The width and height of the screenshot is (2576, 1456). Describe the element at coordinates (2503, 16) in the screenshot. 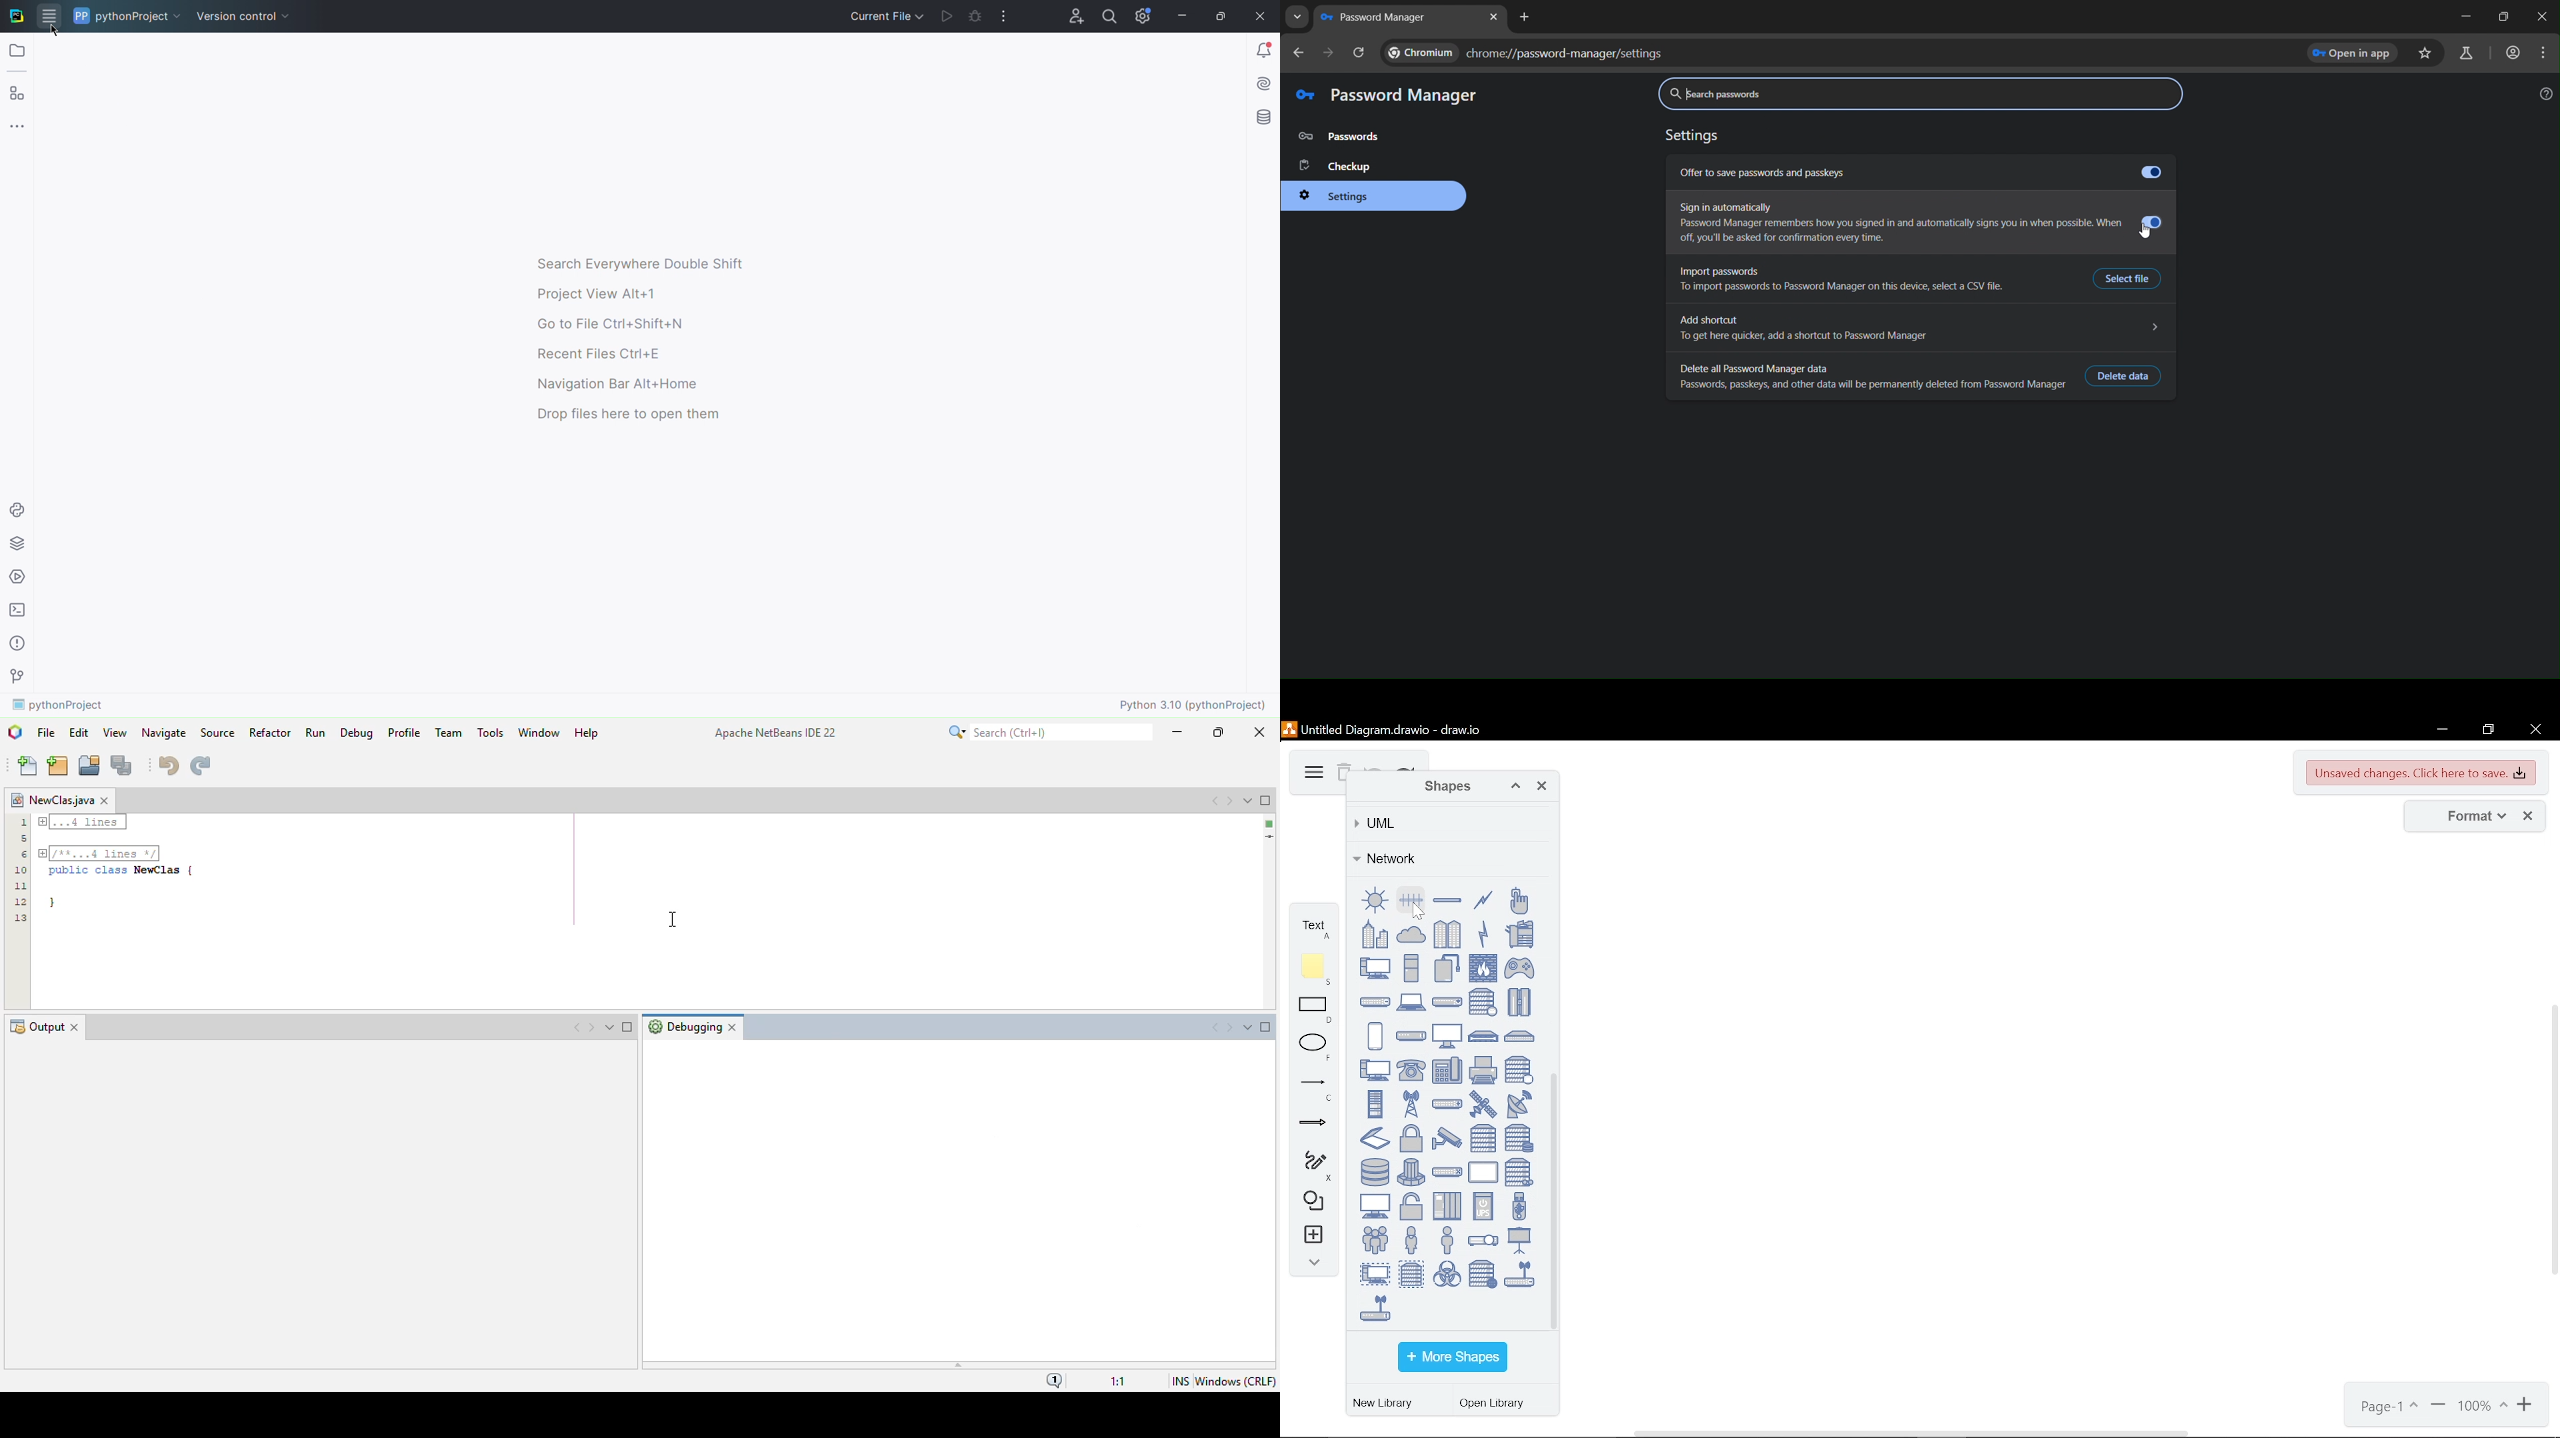

I see `restore down` at that location.